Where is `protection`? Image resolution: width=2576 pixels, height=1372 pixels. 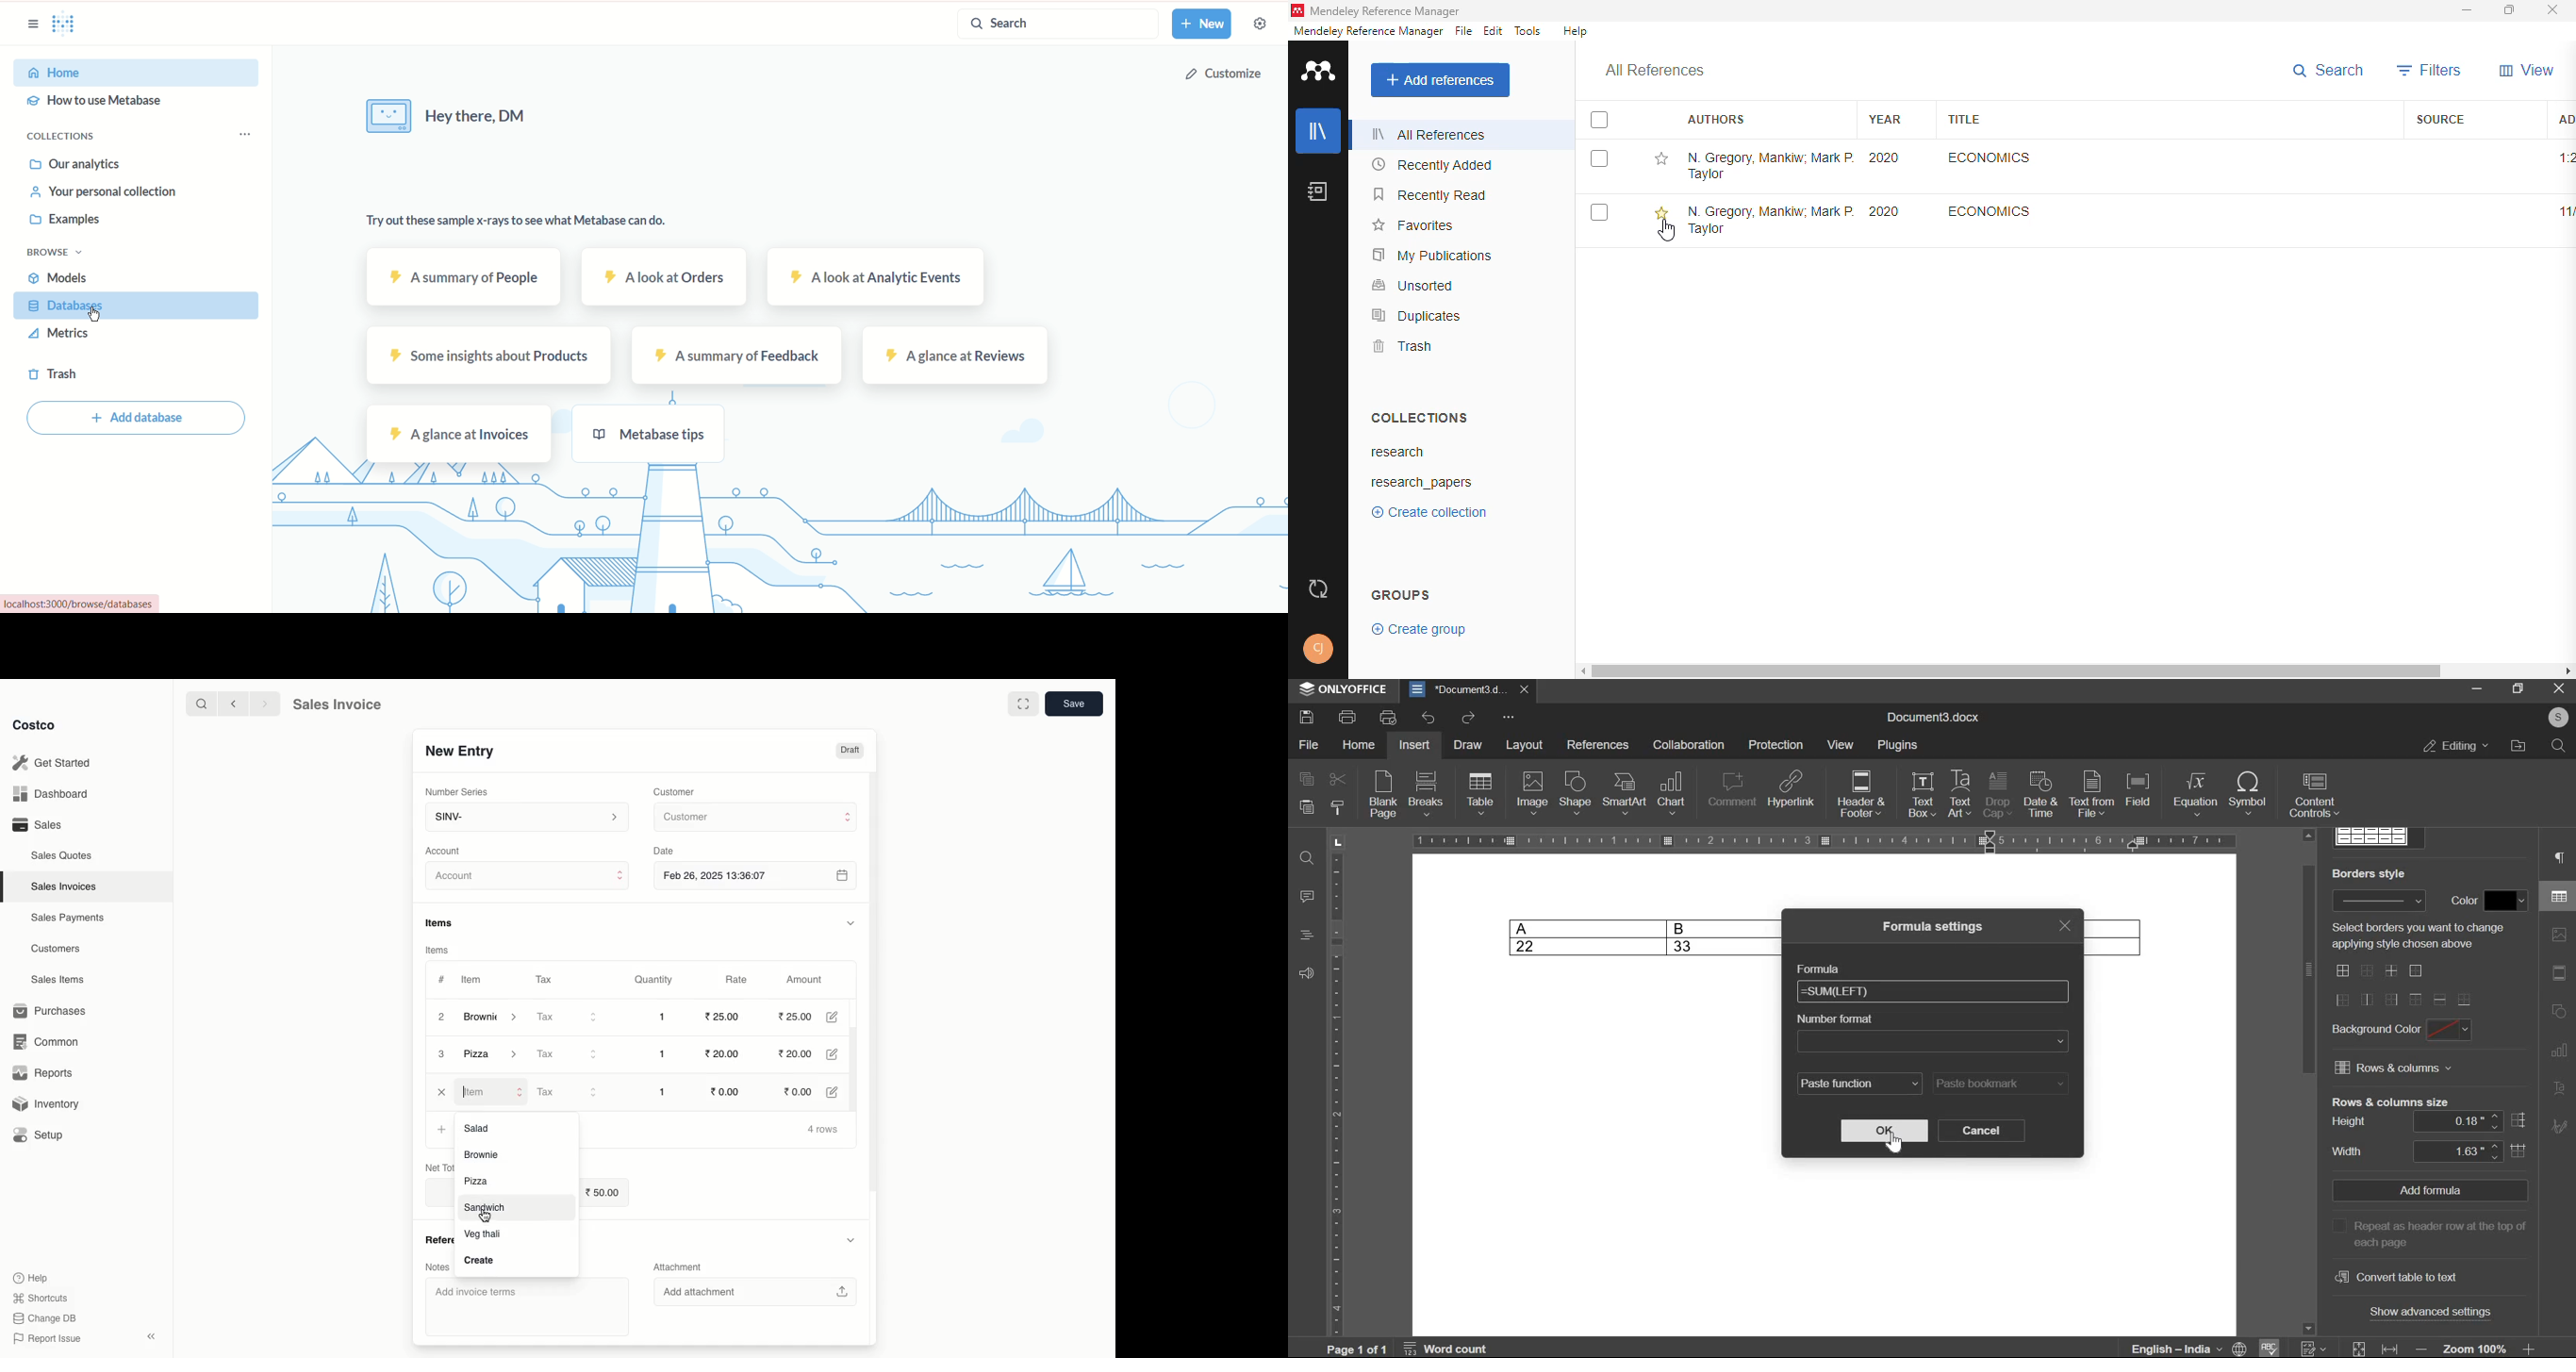
protection is located at coordinates (1777, 746).